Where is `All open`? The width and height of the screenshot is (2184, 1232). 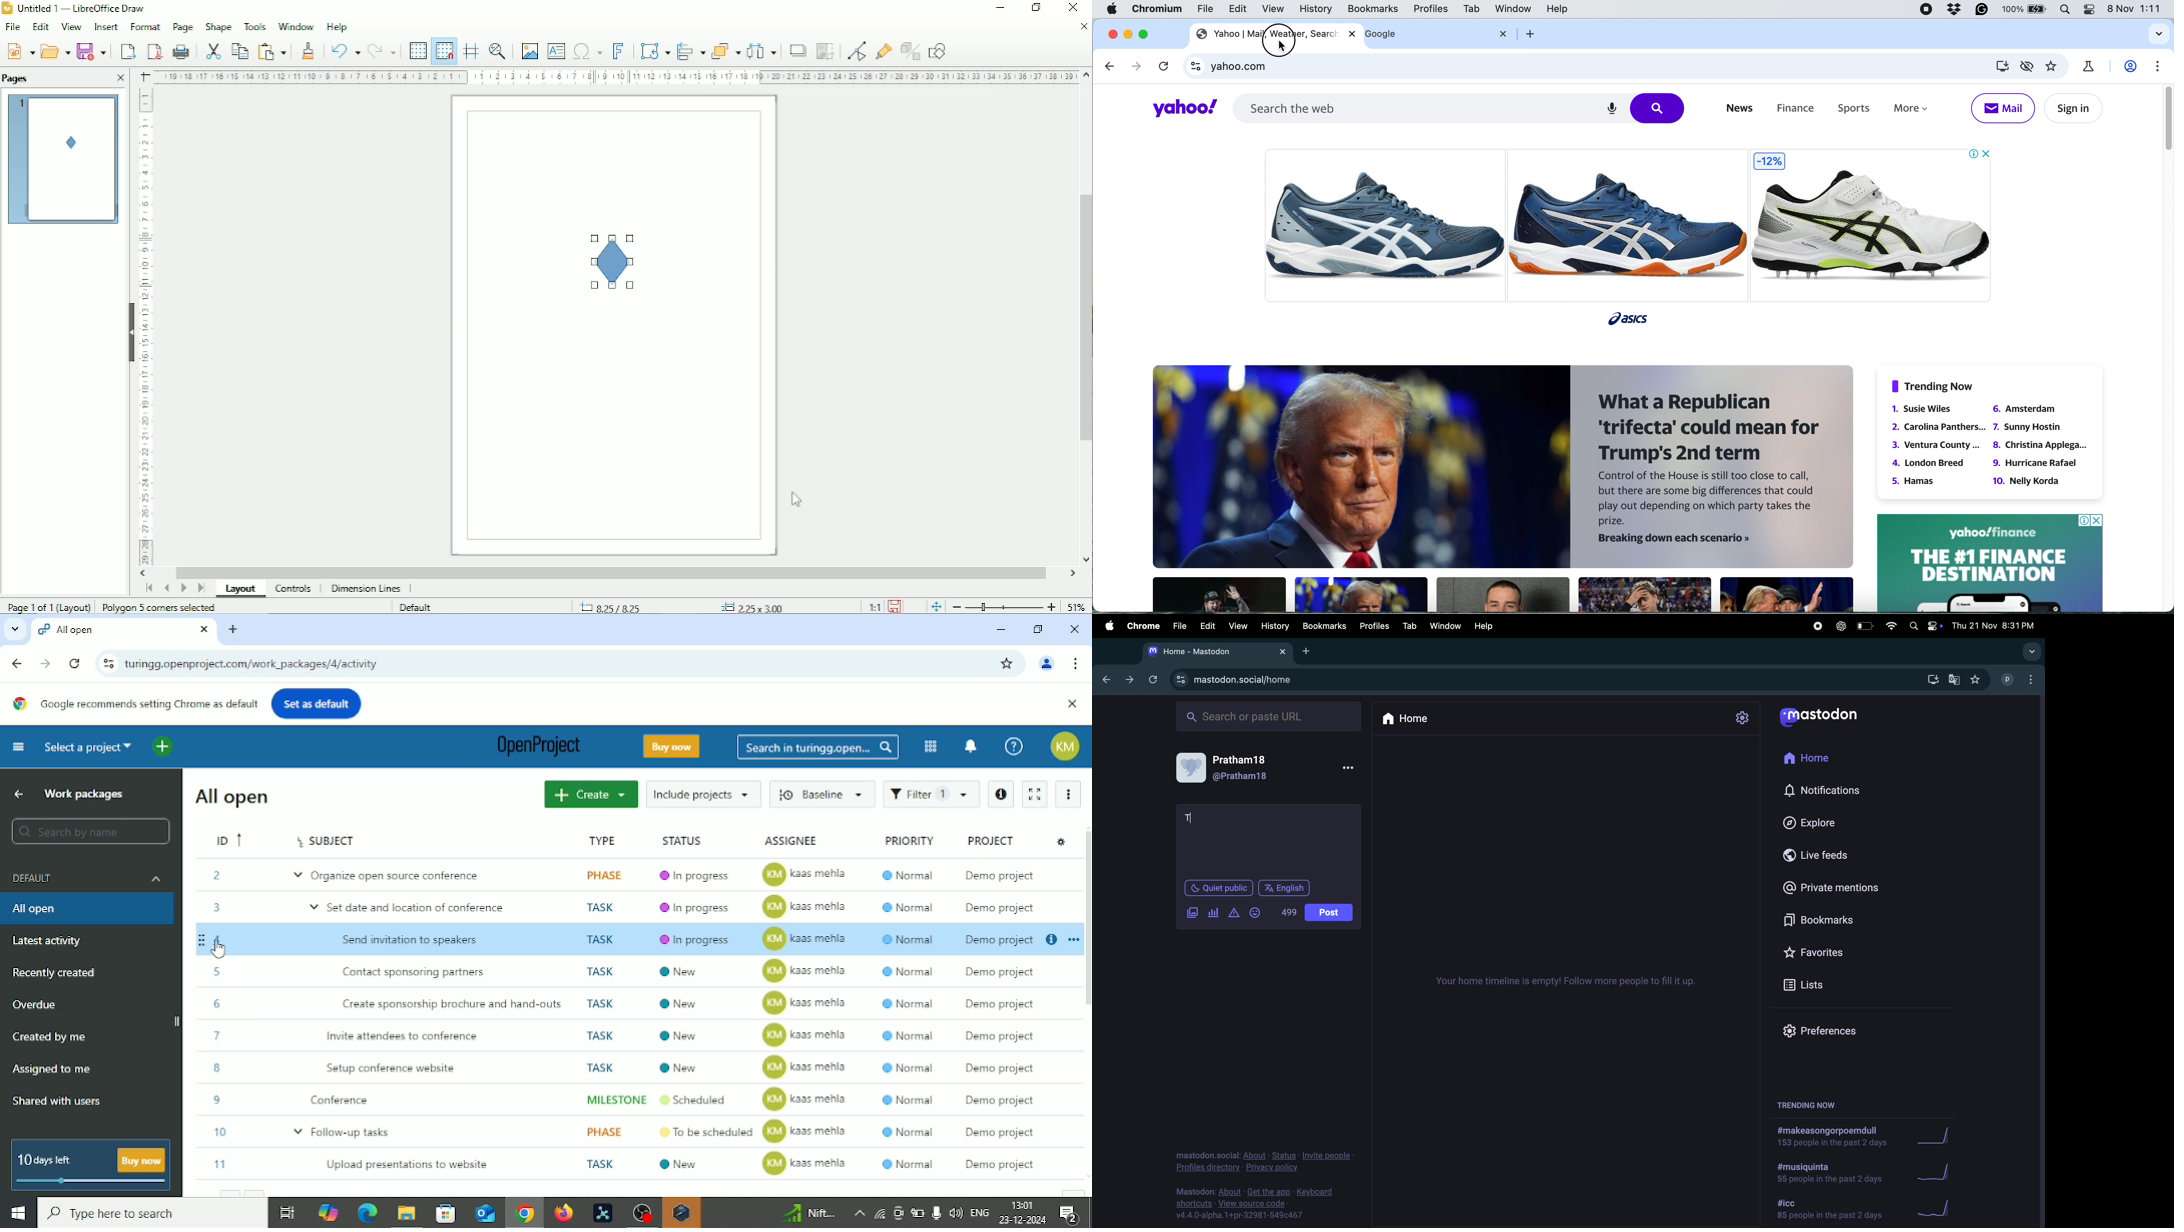 All open is located at coordinates (238, 796).